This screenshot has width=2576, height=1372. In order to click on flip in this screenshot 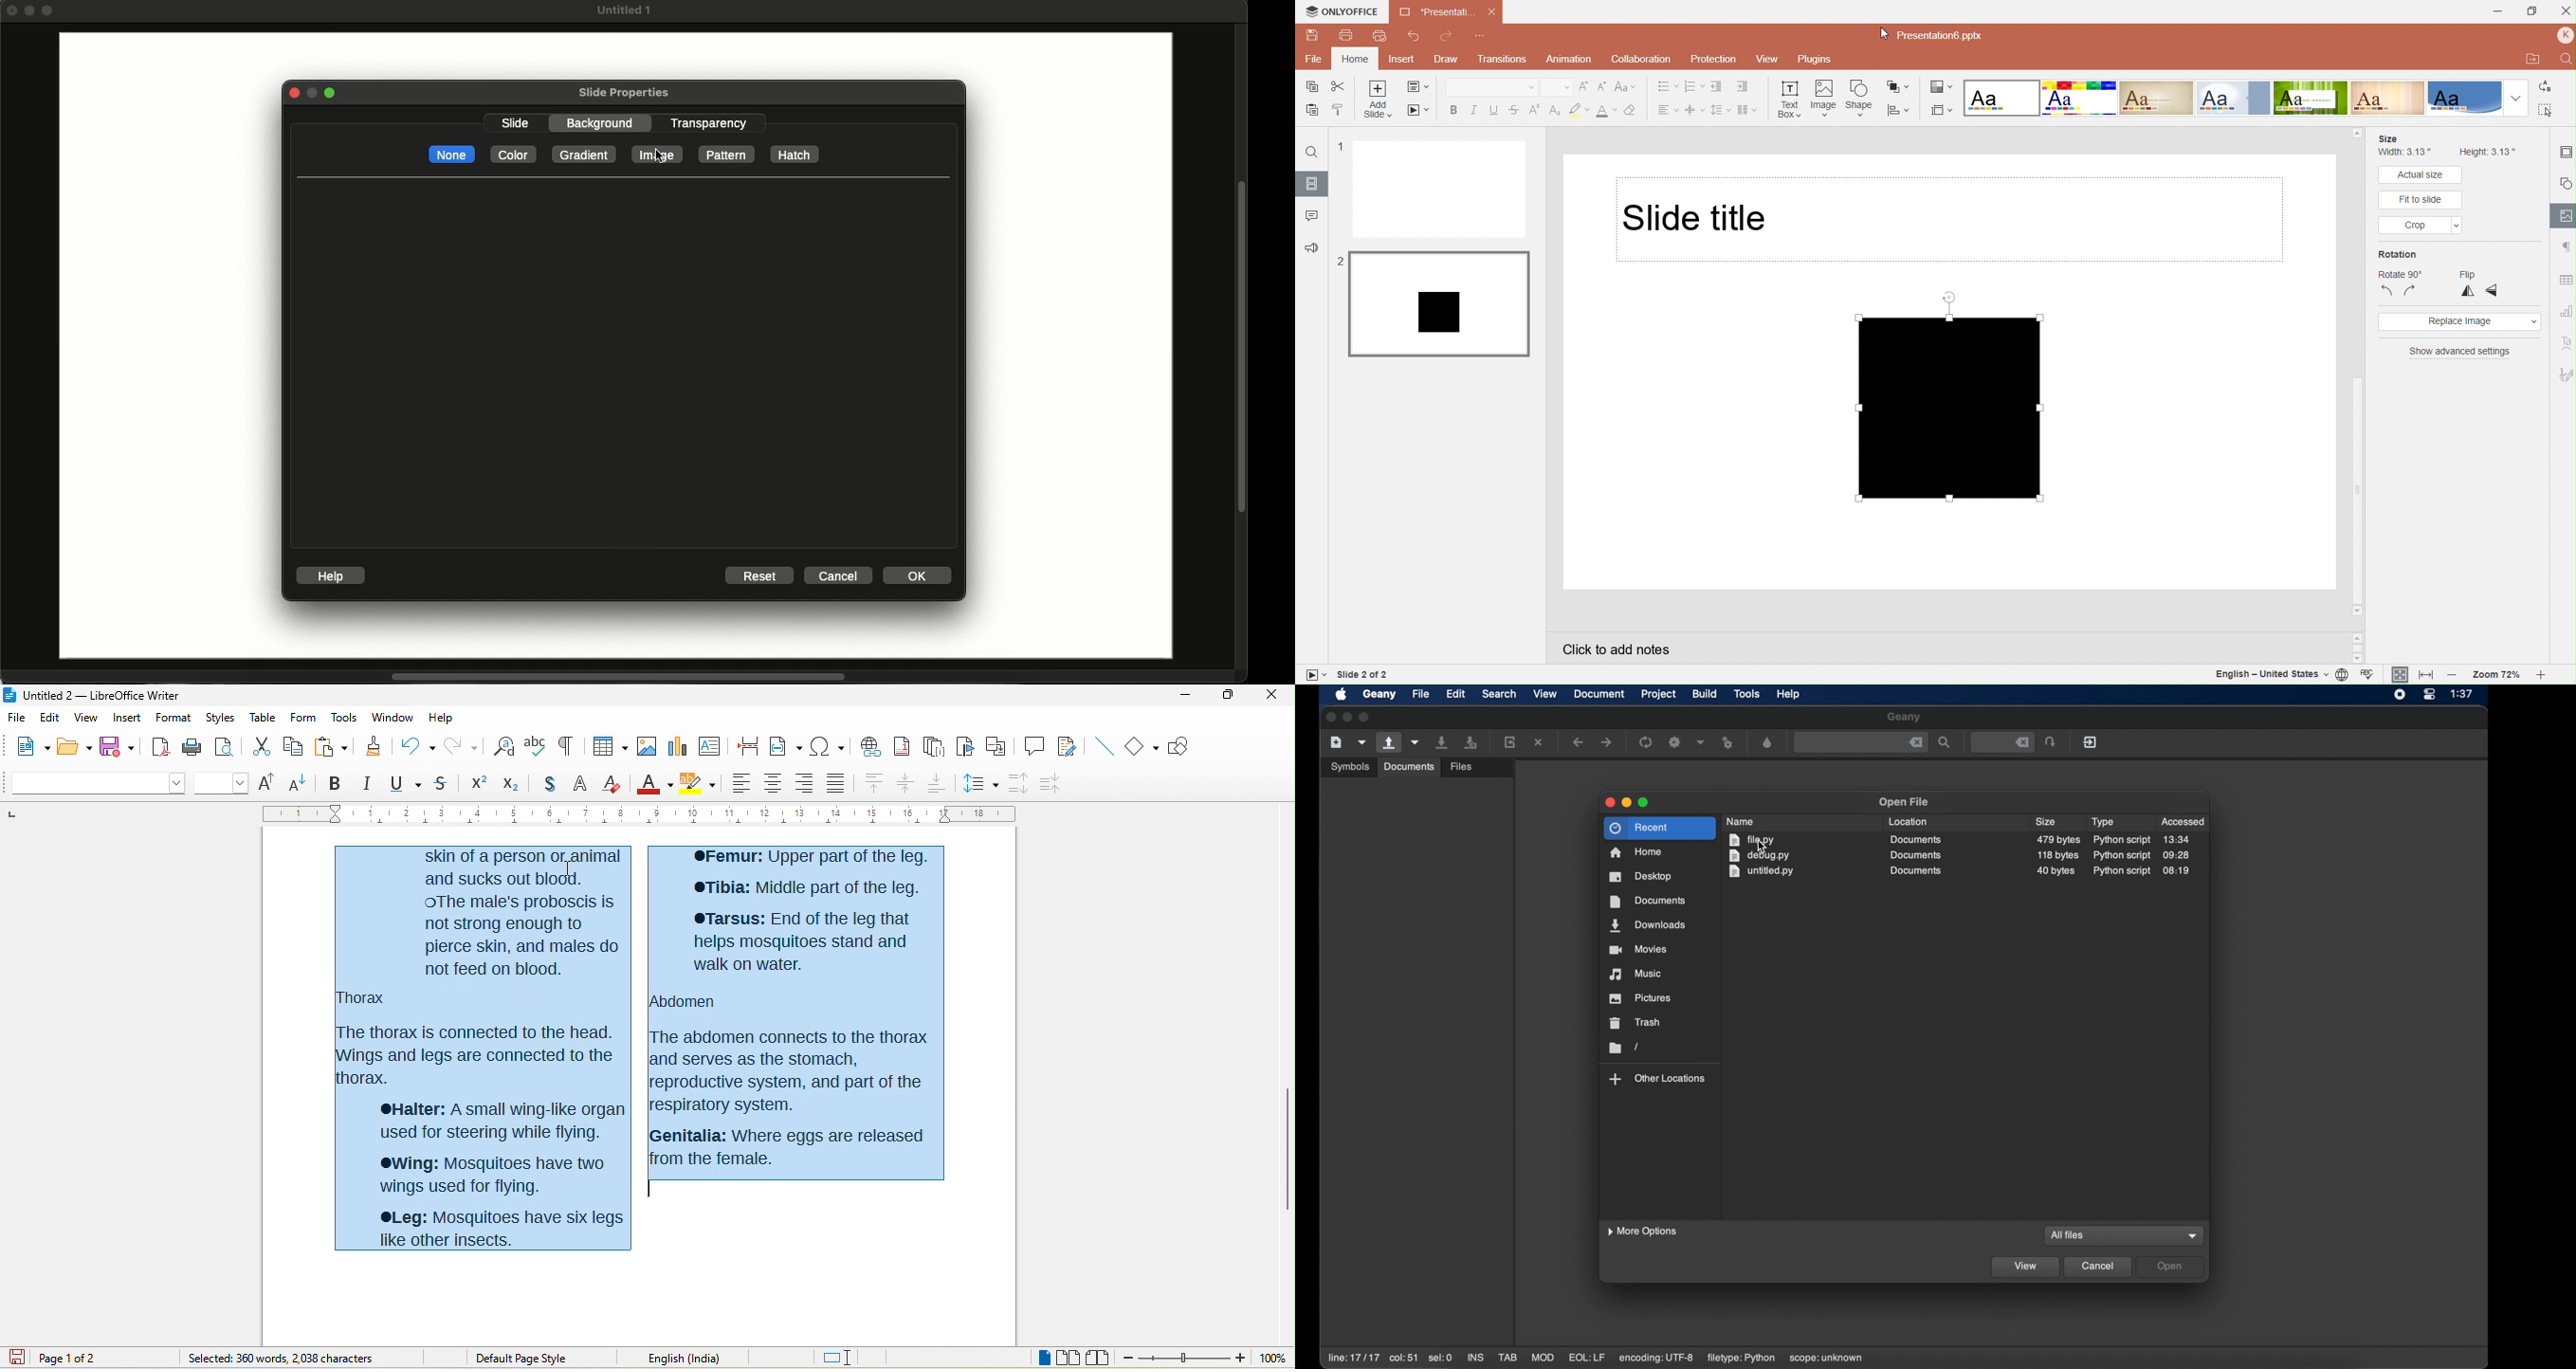, I will do `click(2470, 274)`.